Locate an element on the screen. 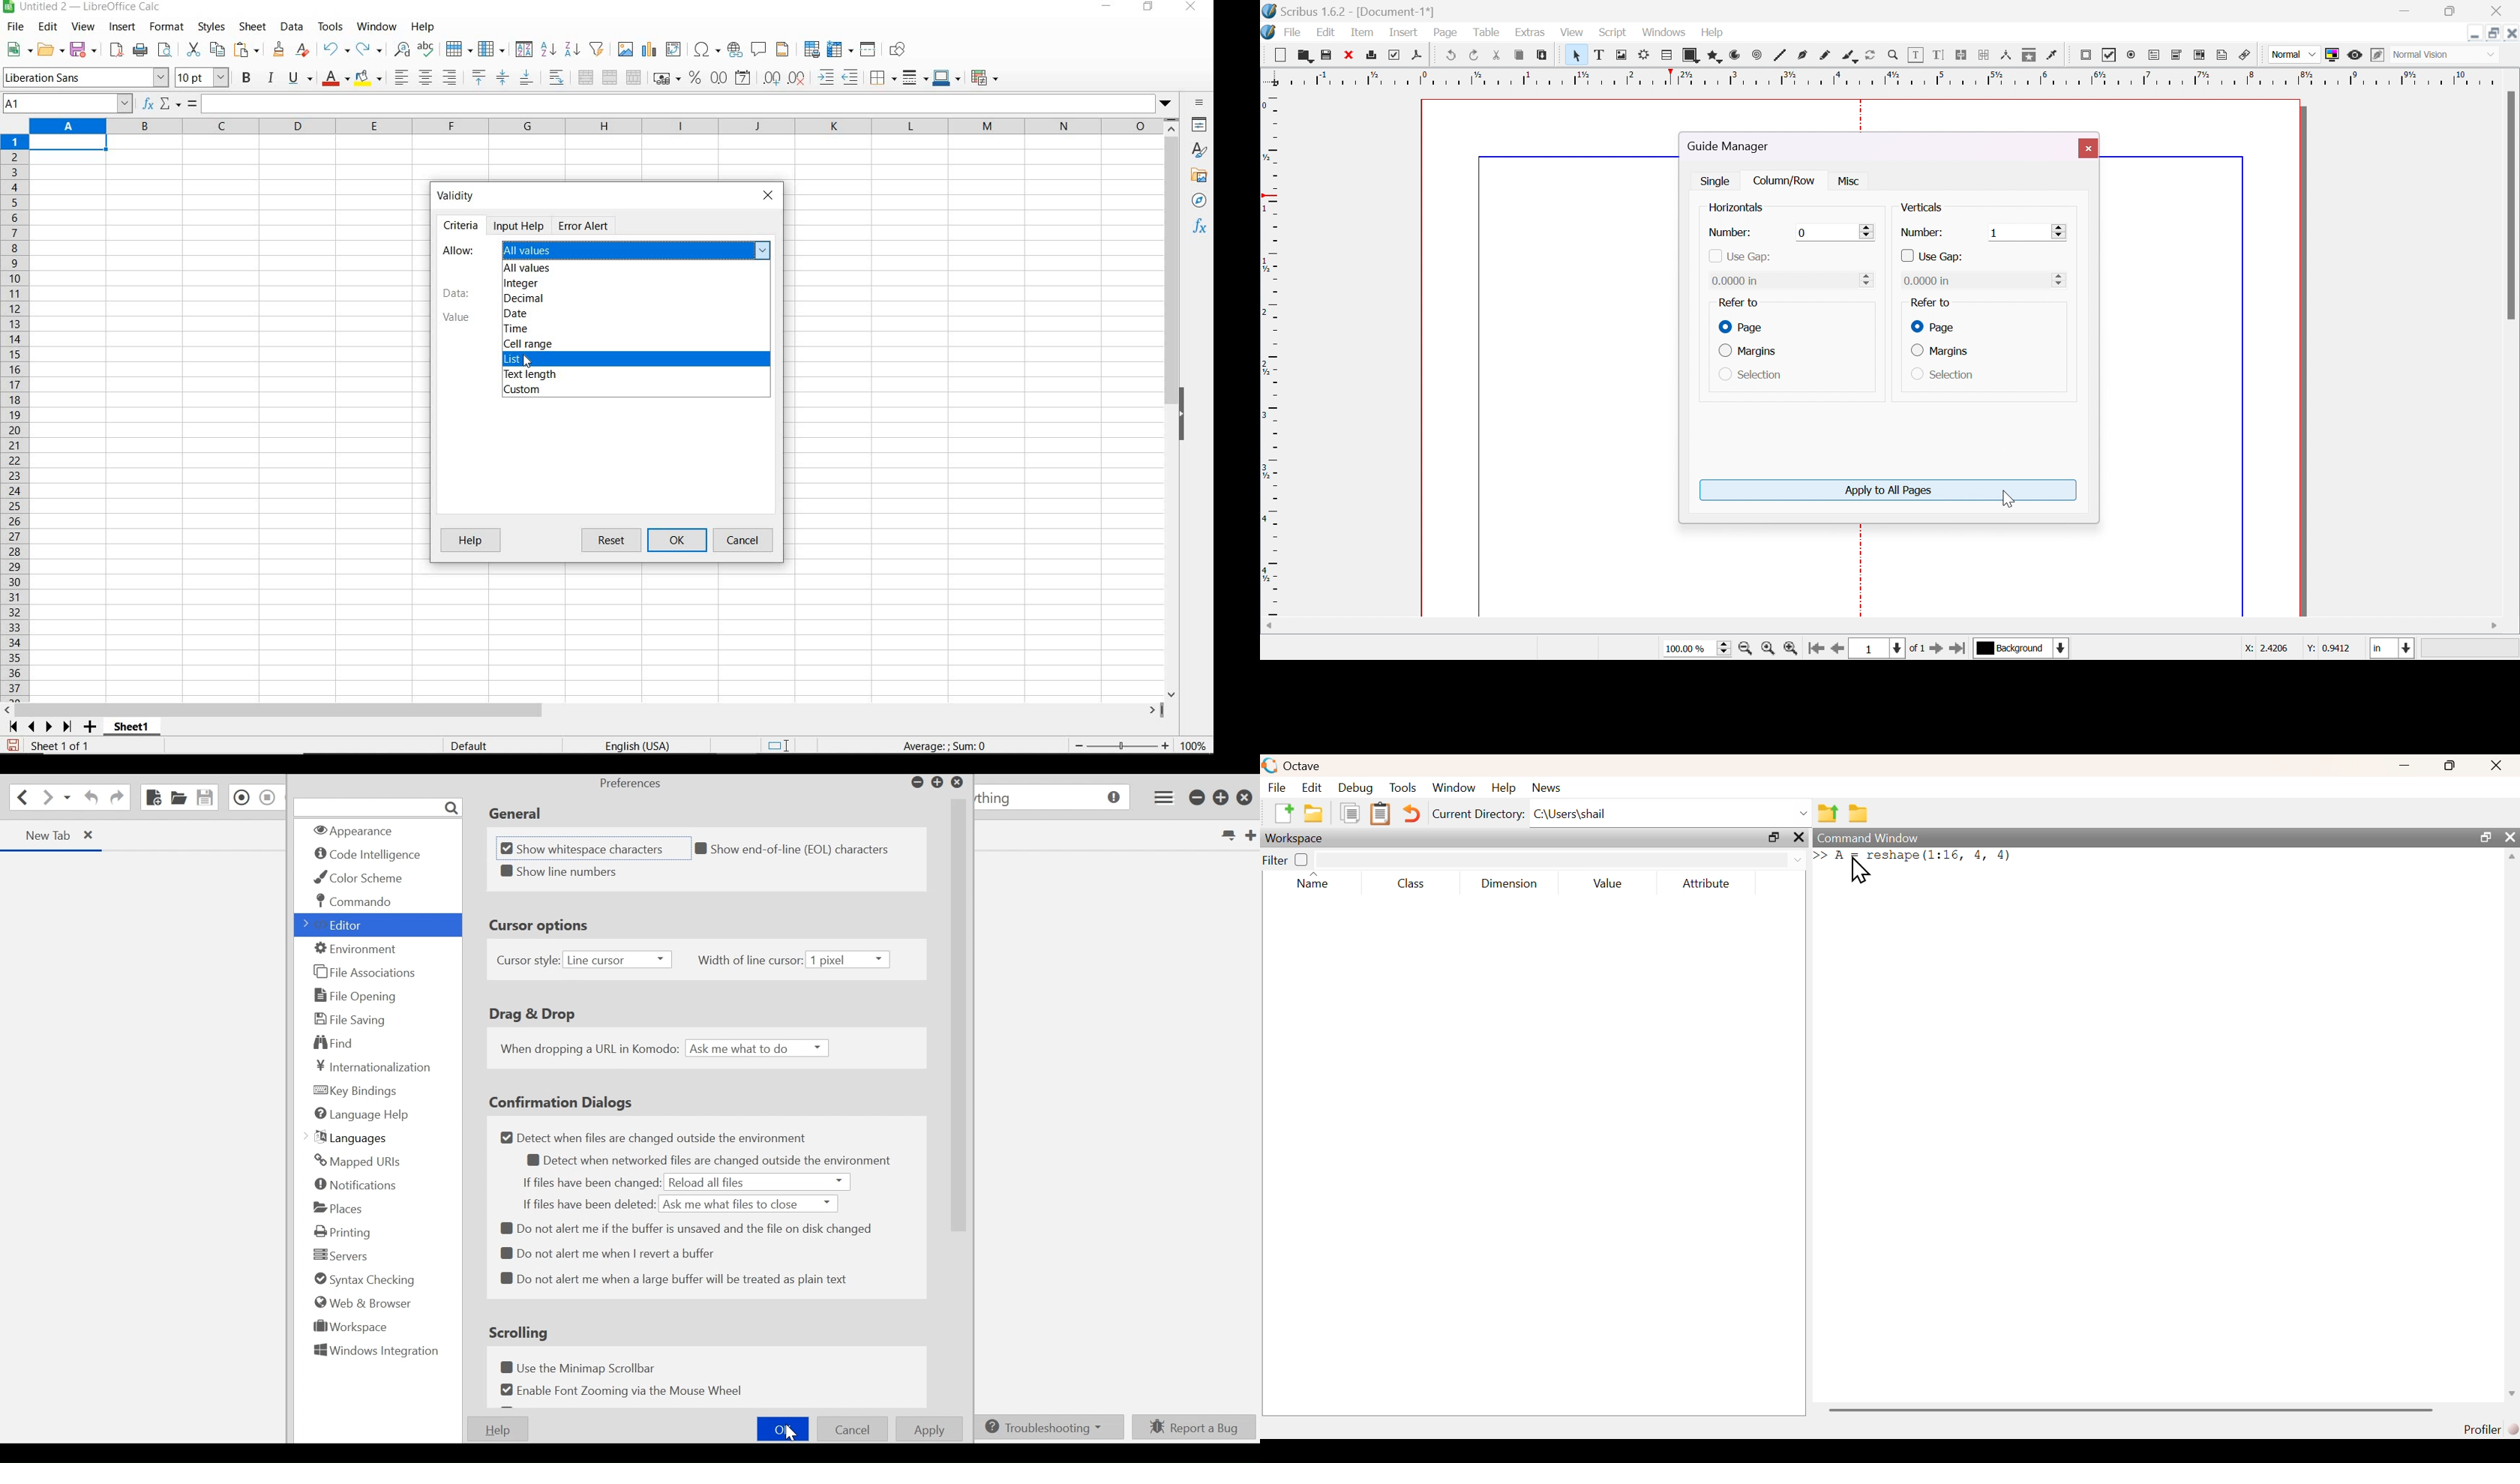  insert is located at coordinates (121, 27).